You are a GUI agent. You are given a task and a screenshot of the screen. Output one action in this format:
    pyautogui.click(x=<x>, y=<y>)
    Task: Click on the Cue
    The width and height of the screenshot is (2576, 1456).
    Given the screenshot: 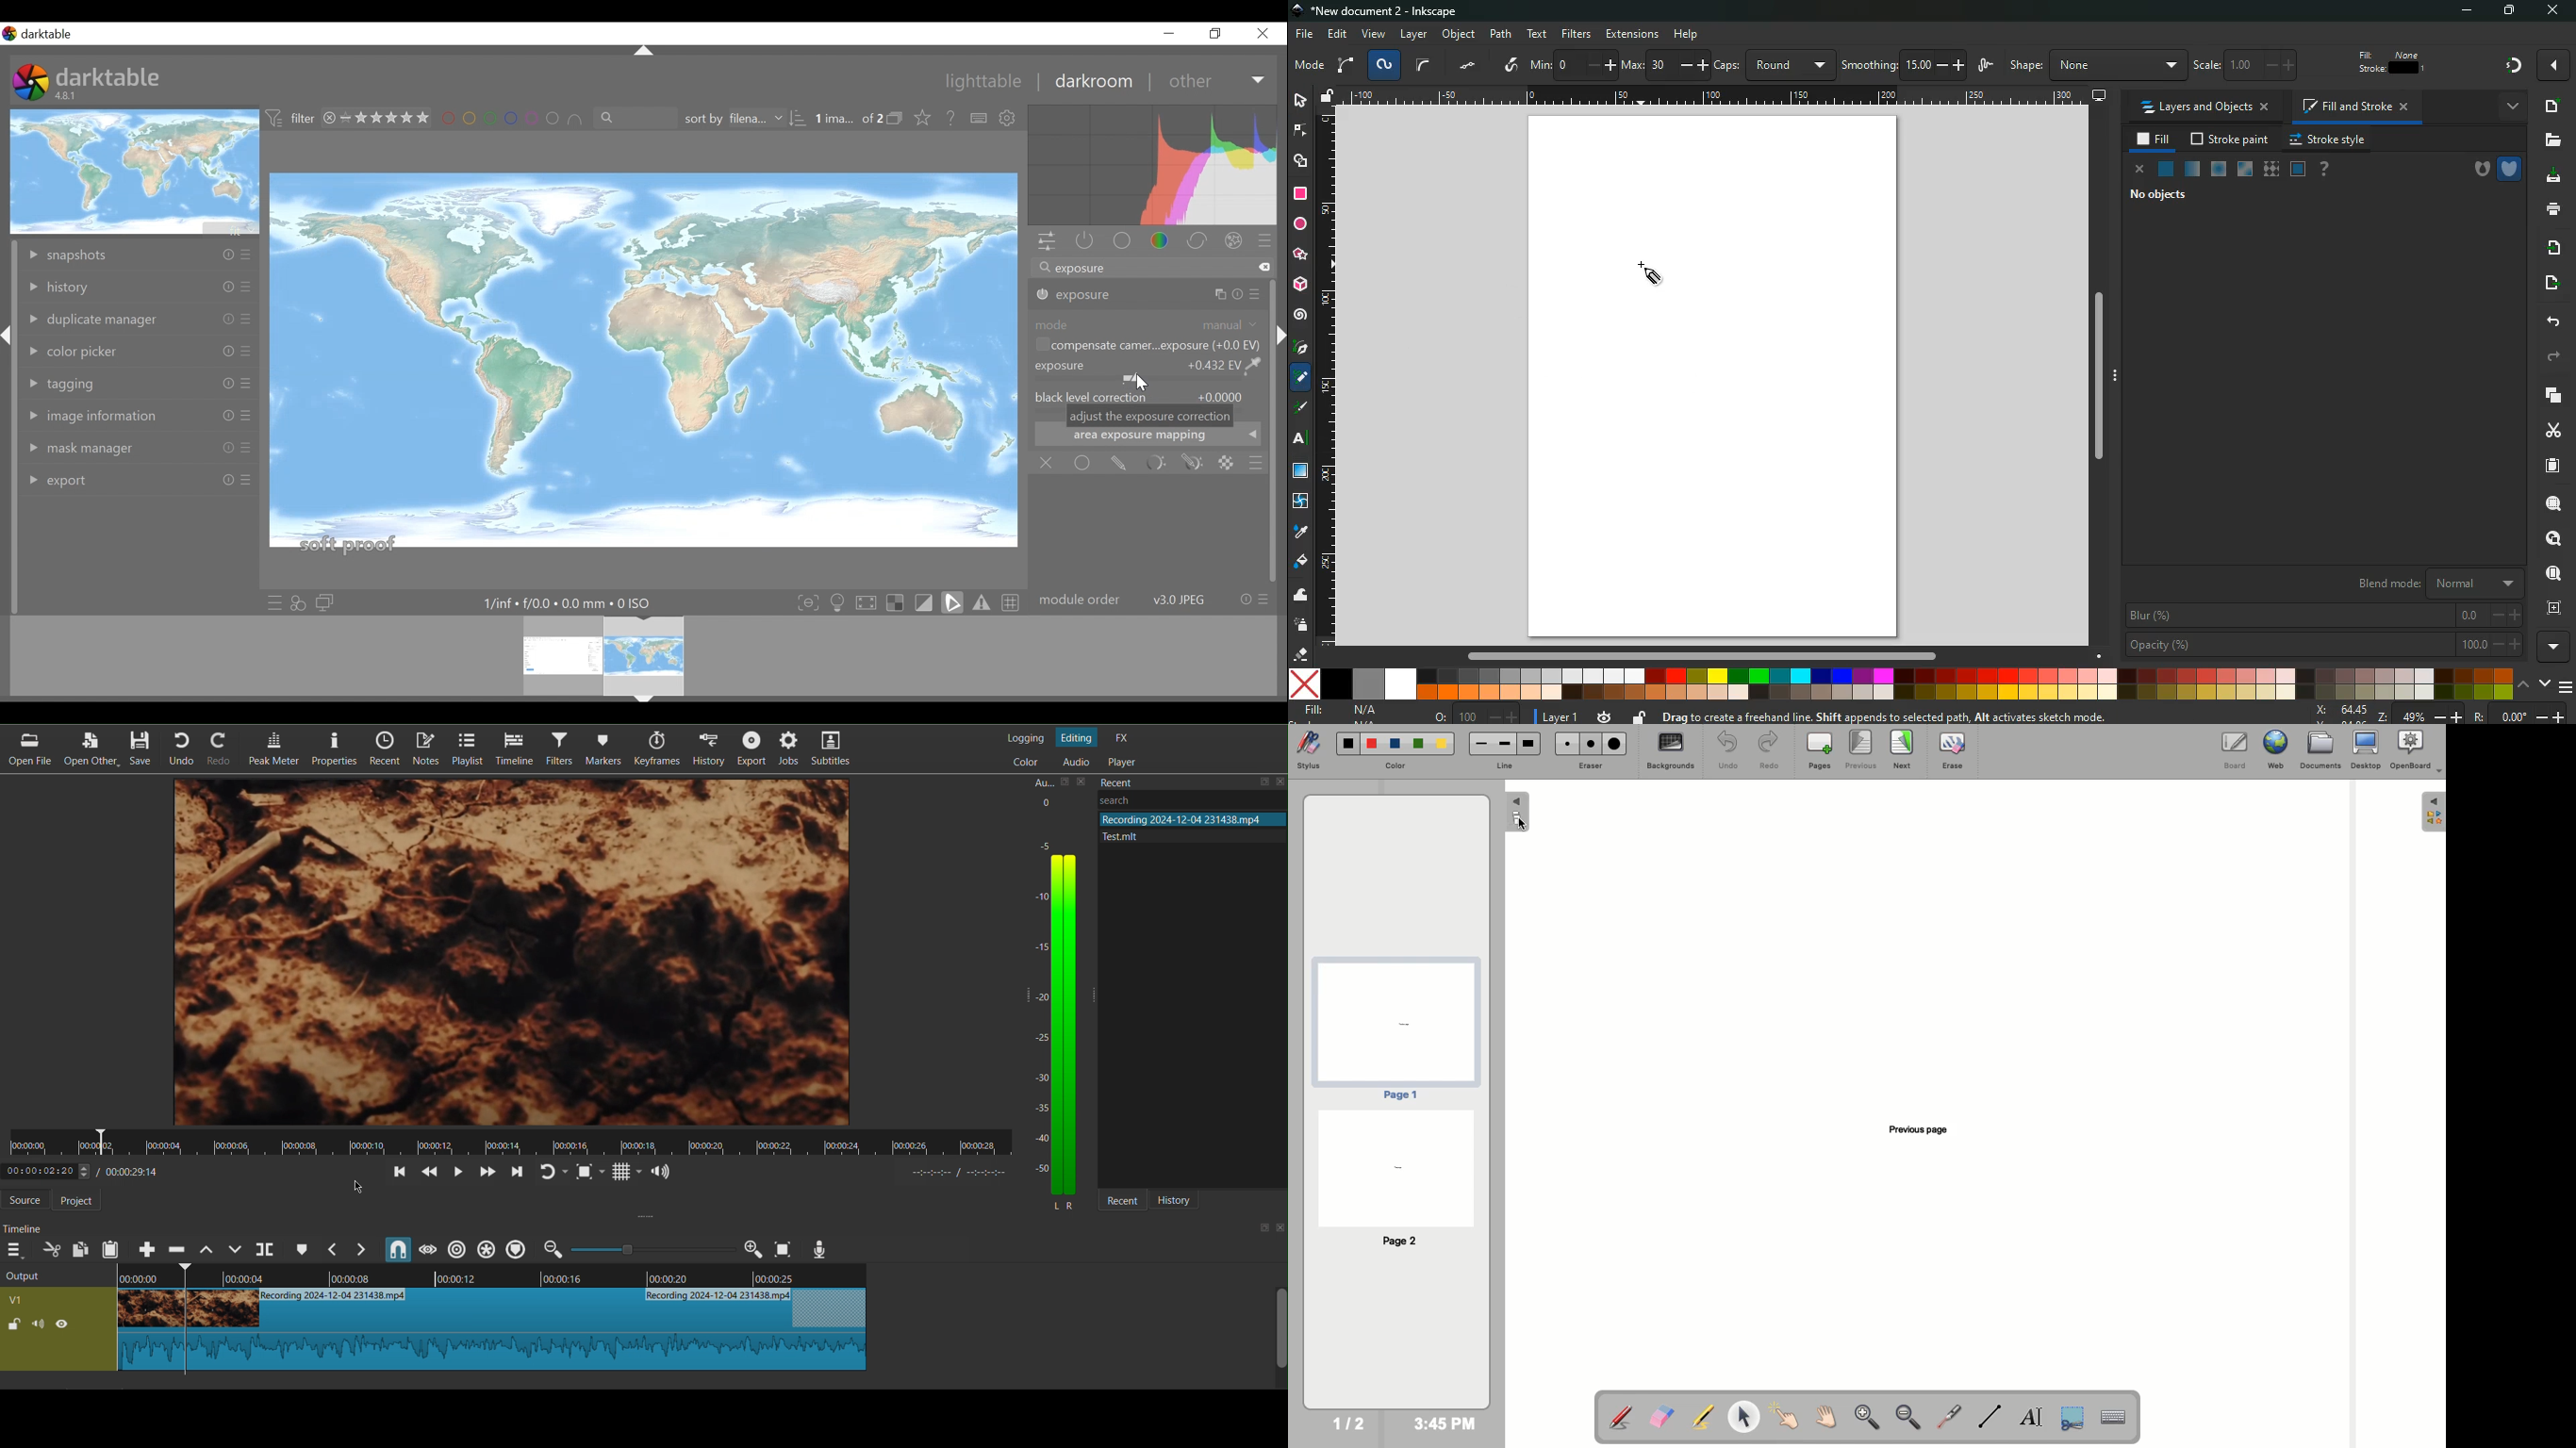 What is the action you would take?
    pyautogui.click(x=301, y=1248)
    